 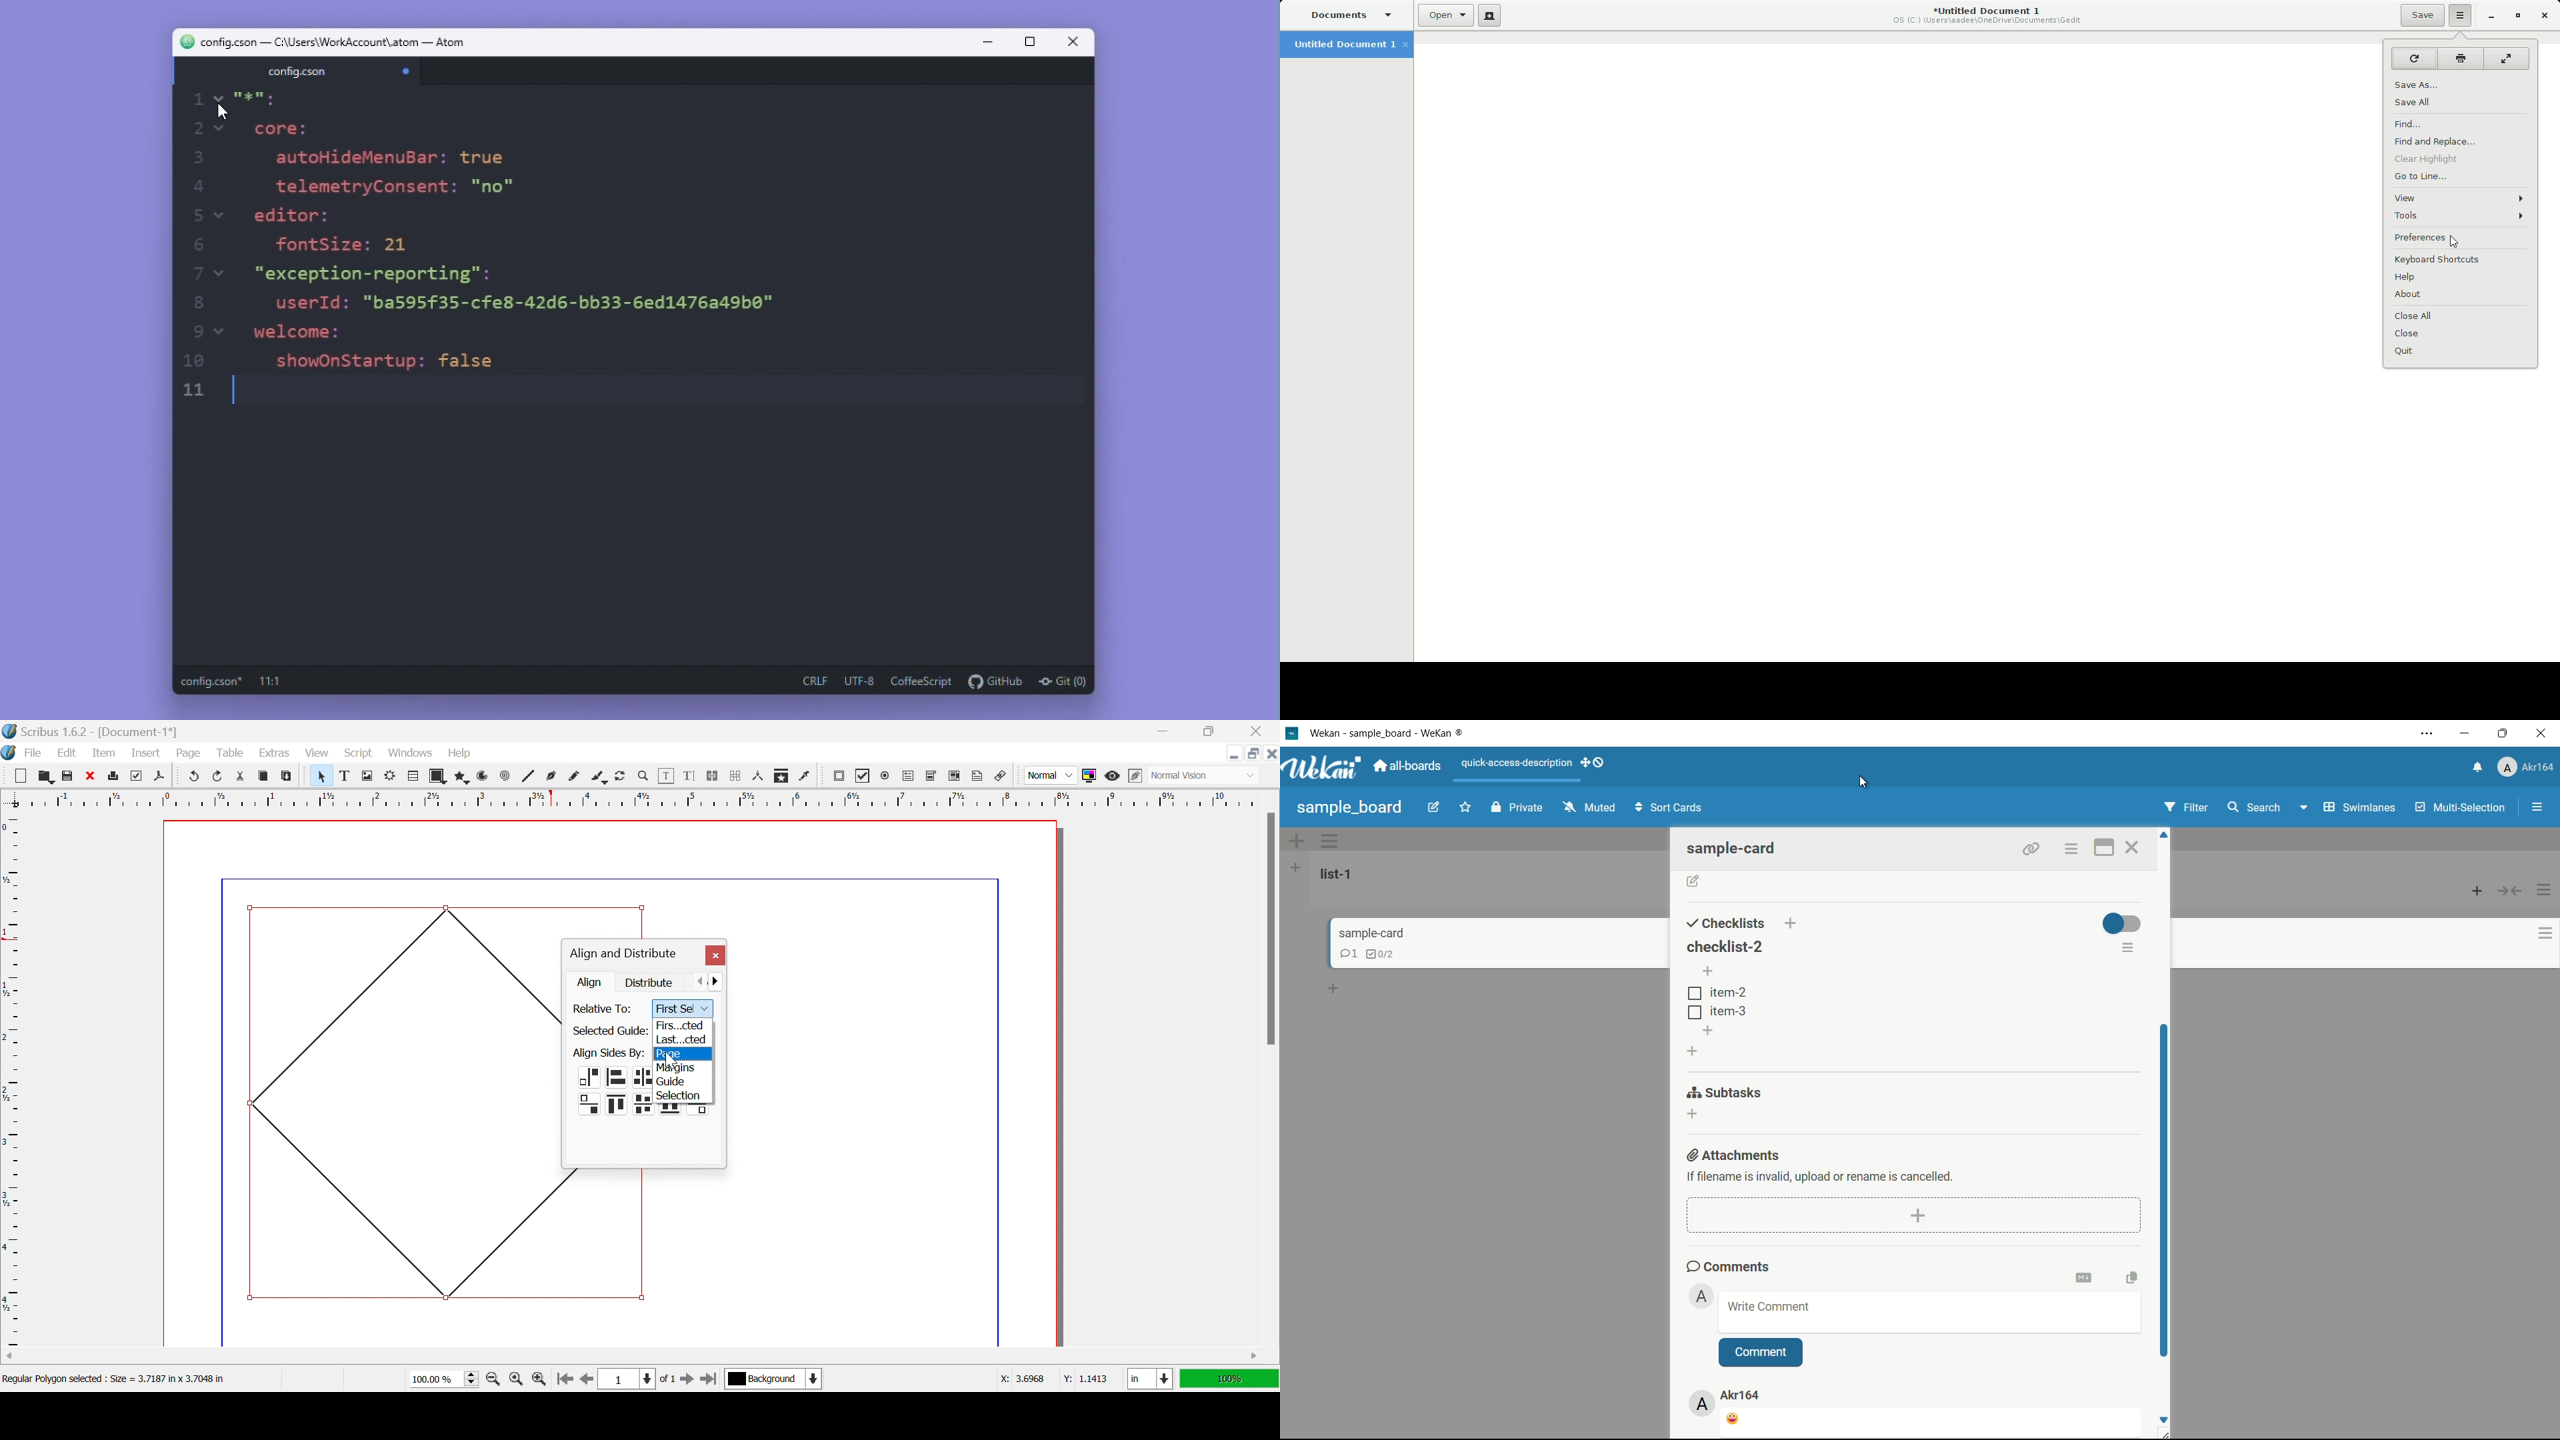 I want to click on Windows, so click(x=412, y=753).